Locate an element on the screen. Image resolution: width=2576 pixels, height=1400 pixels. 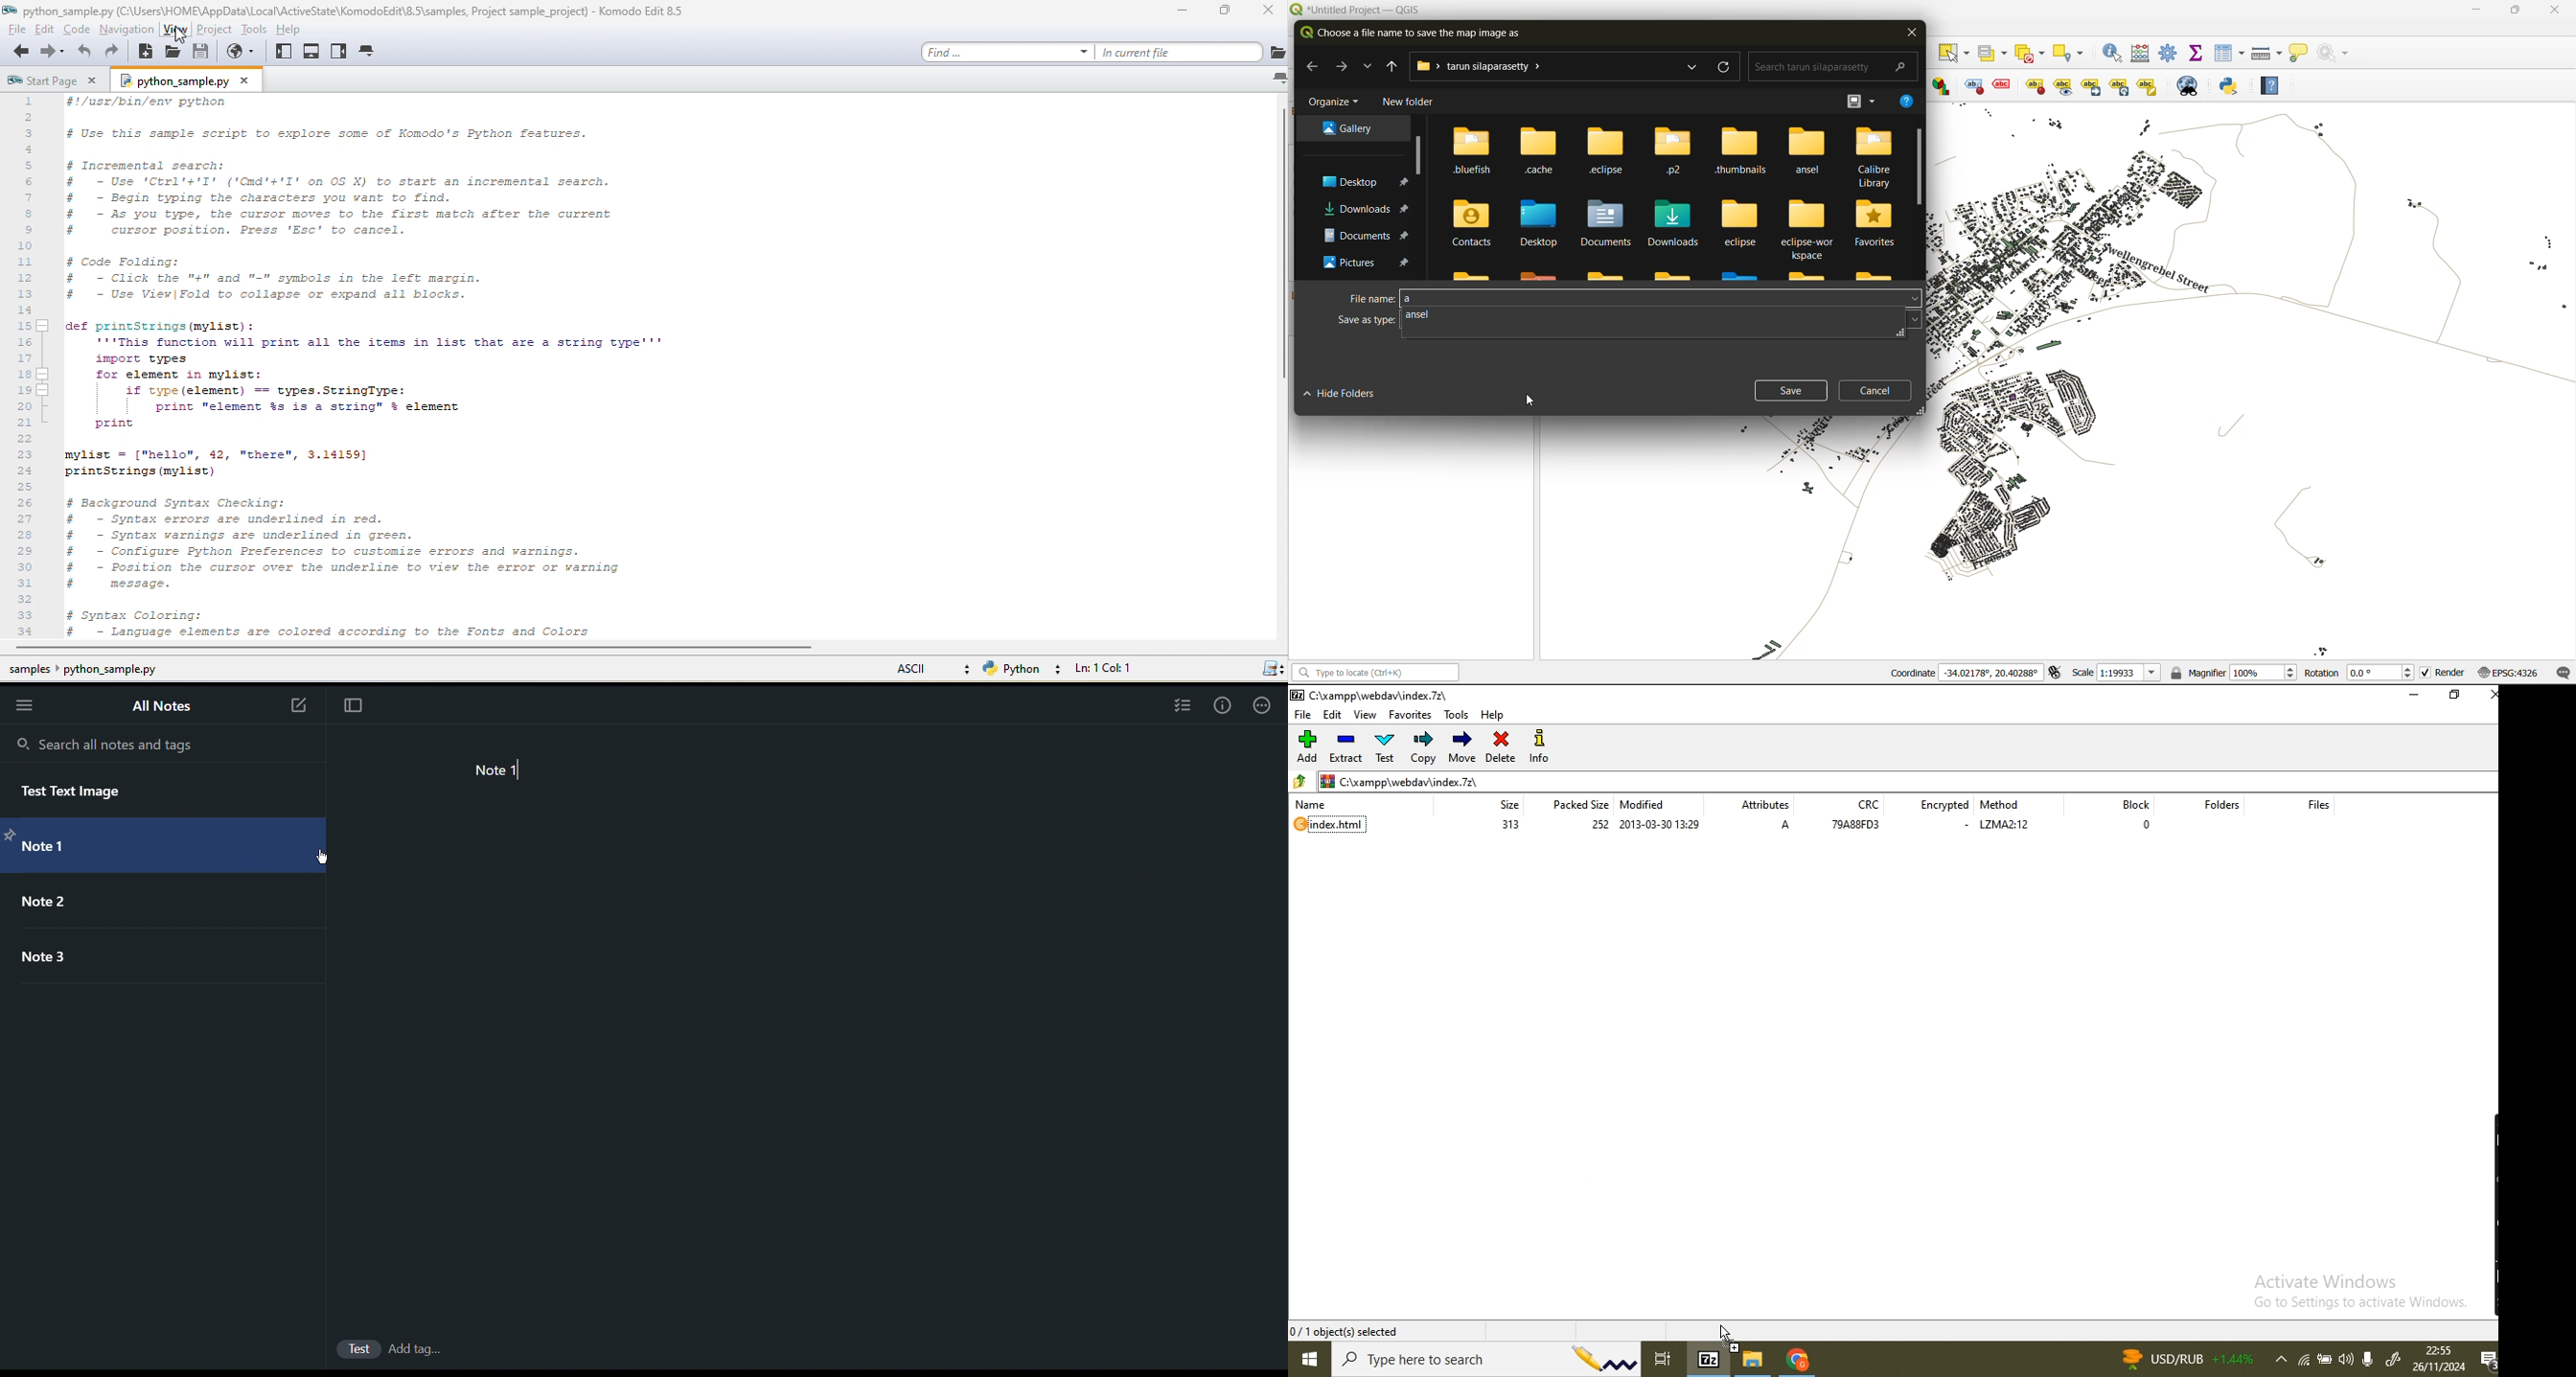
cursor is located at coordinates (325, 859).